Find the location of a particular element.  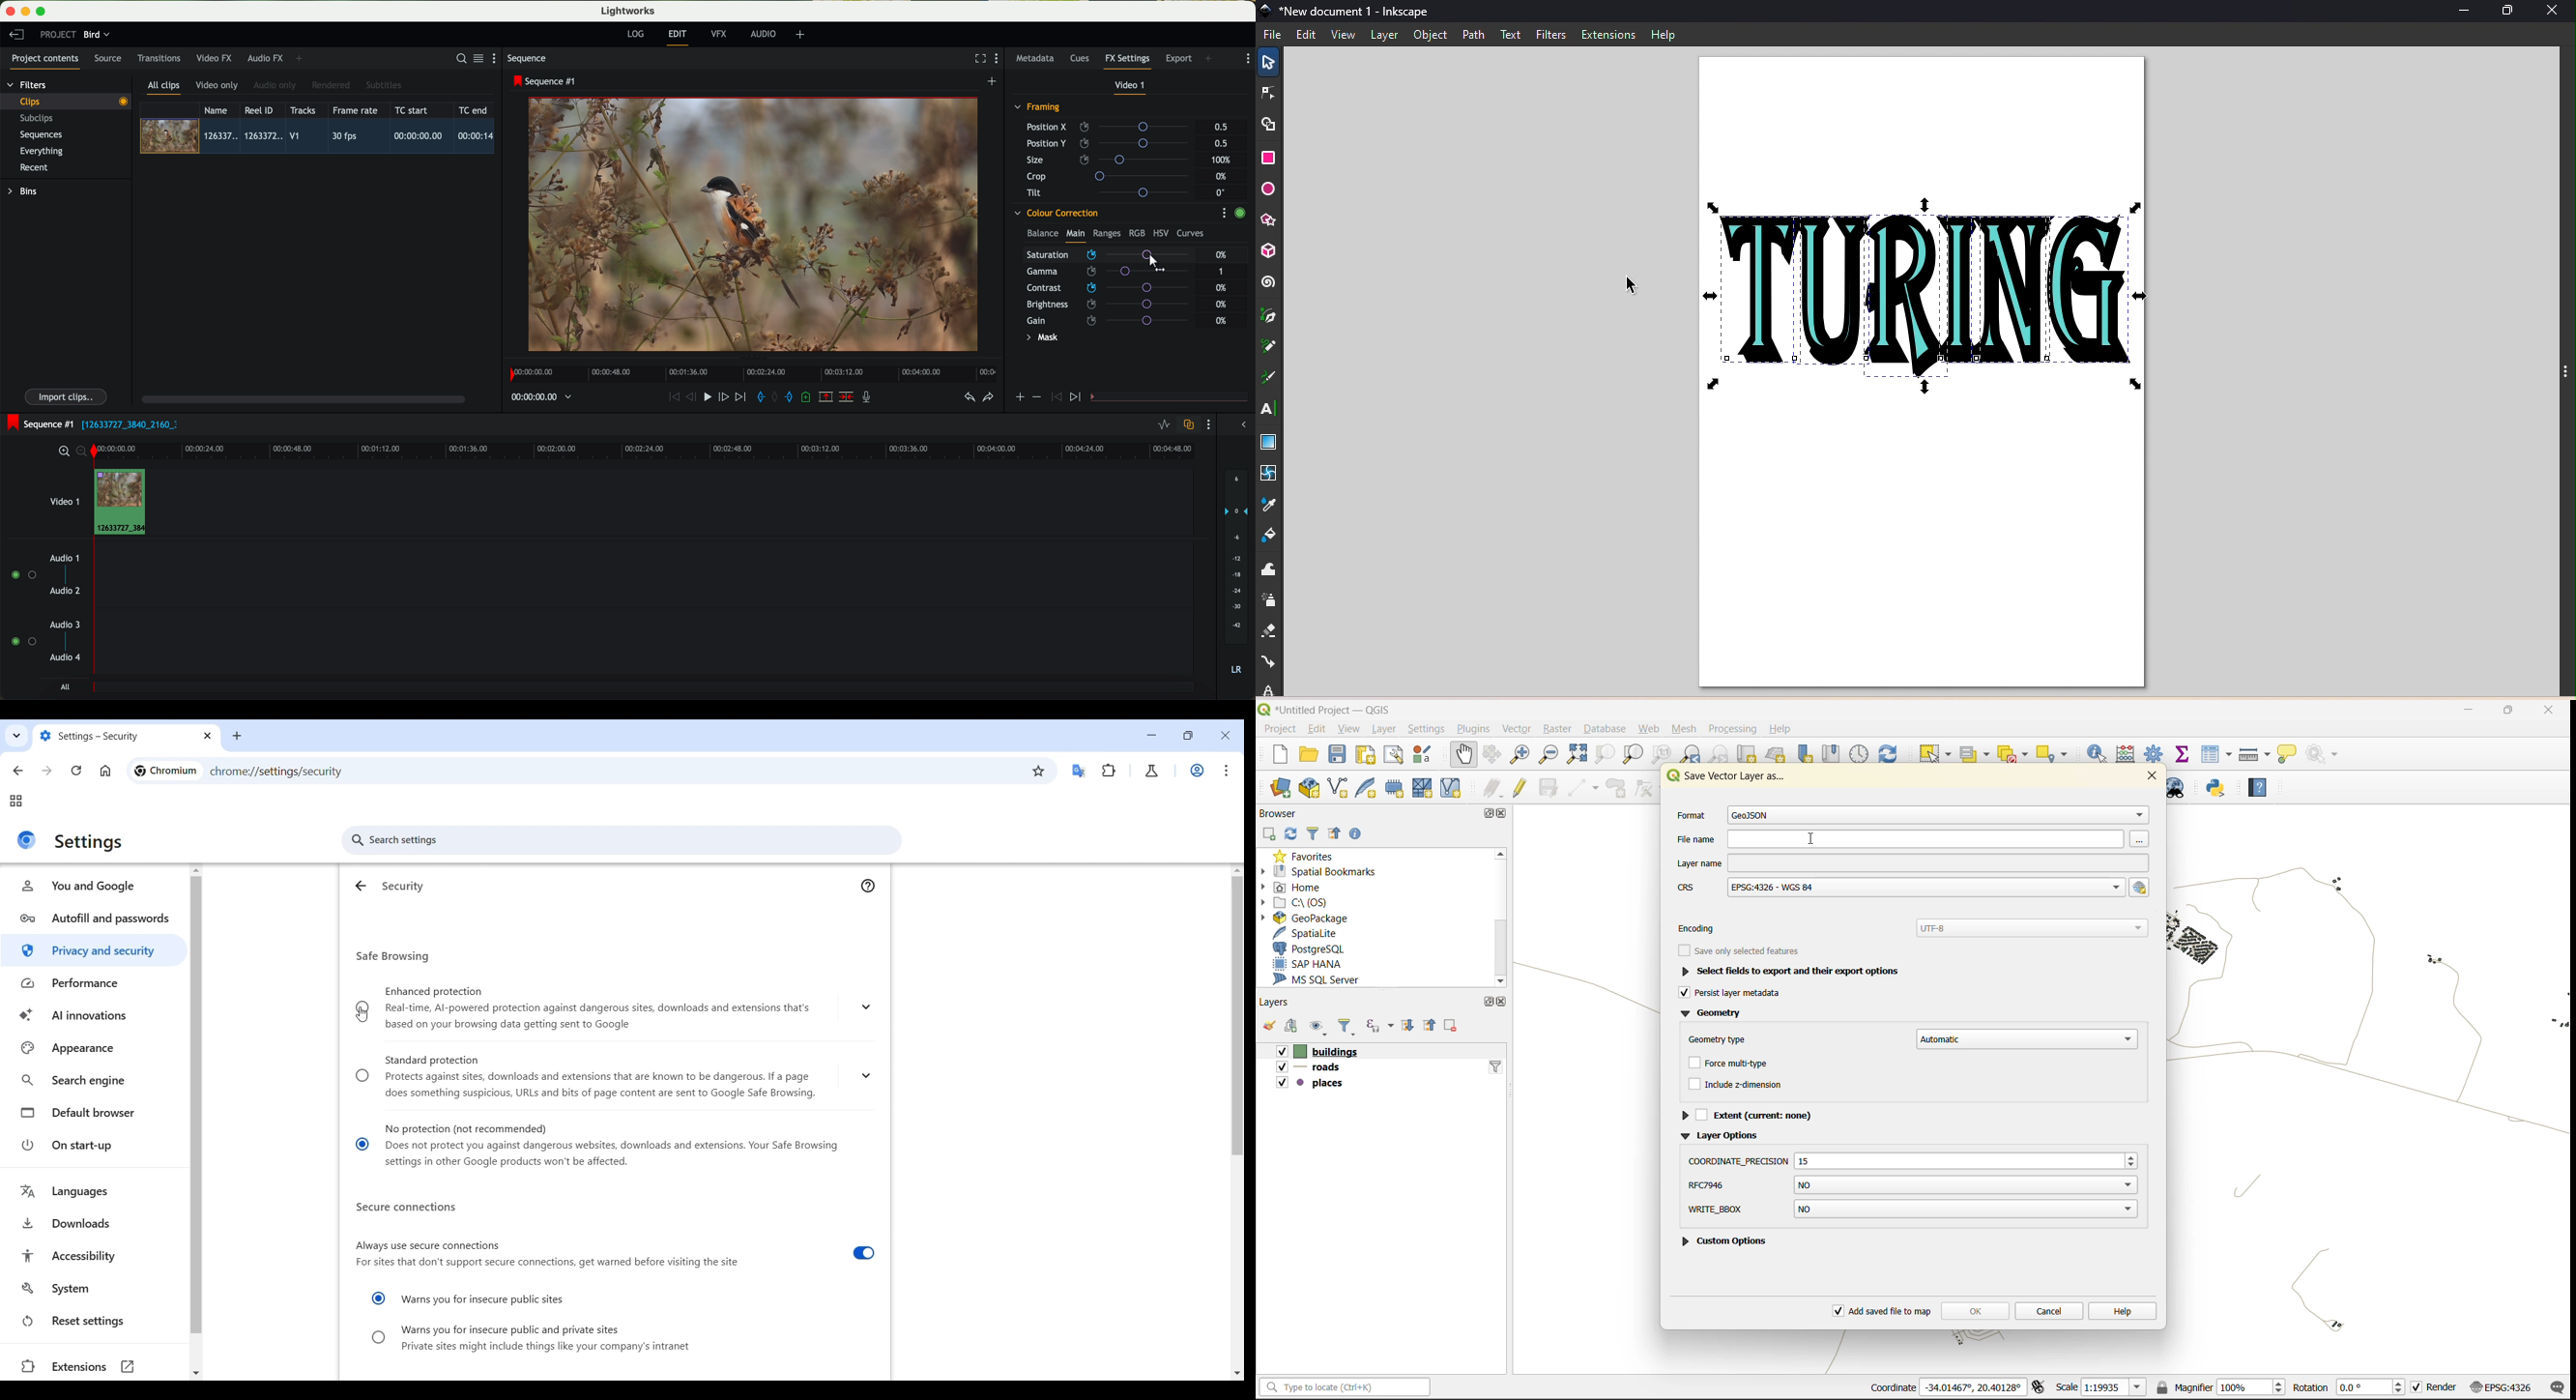

metasearch is located at coordinates (2181, 788).